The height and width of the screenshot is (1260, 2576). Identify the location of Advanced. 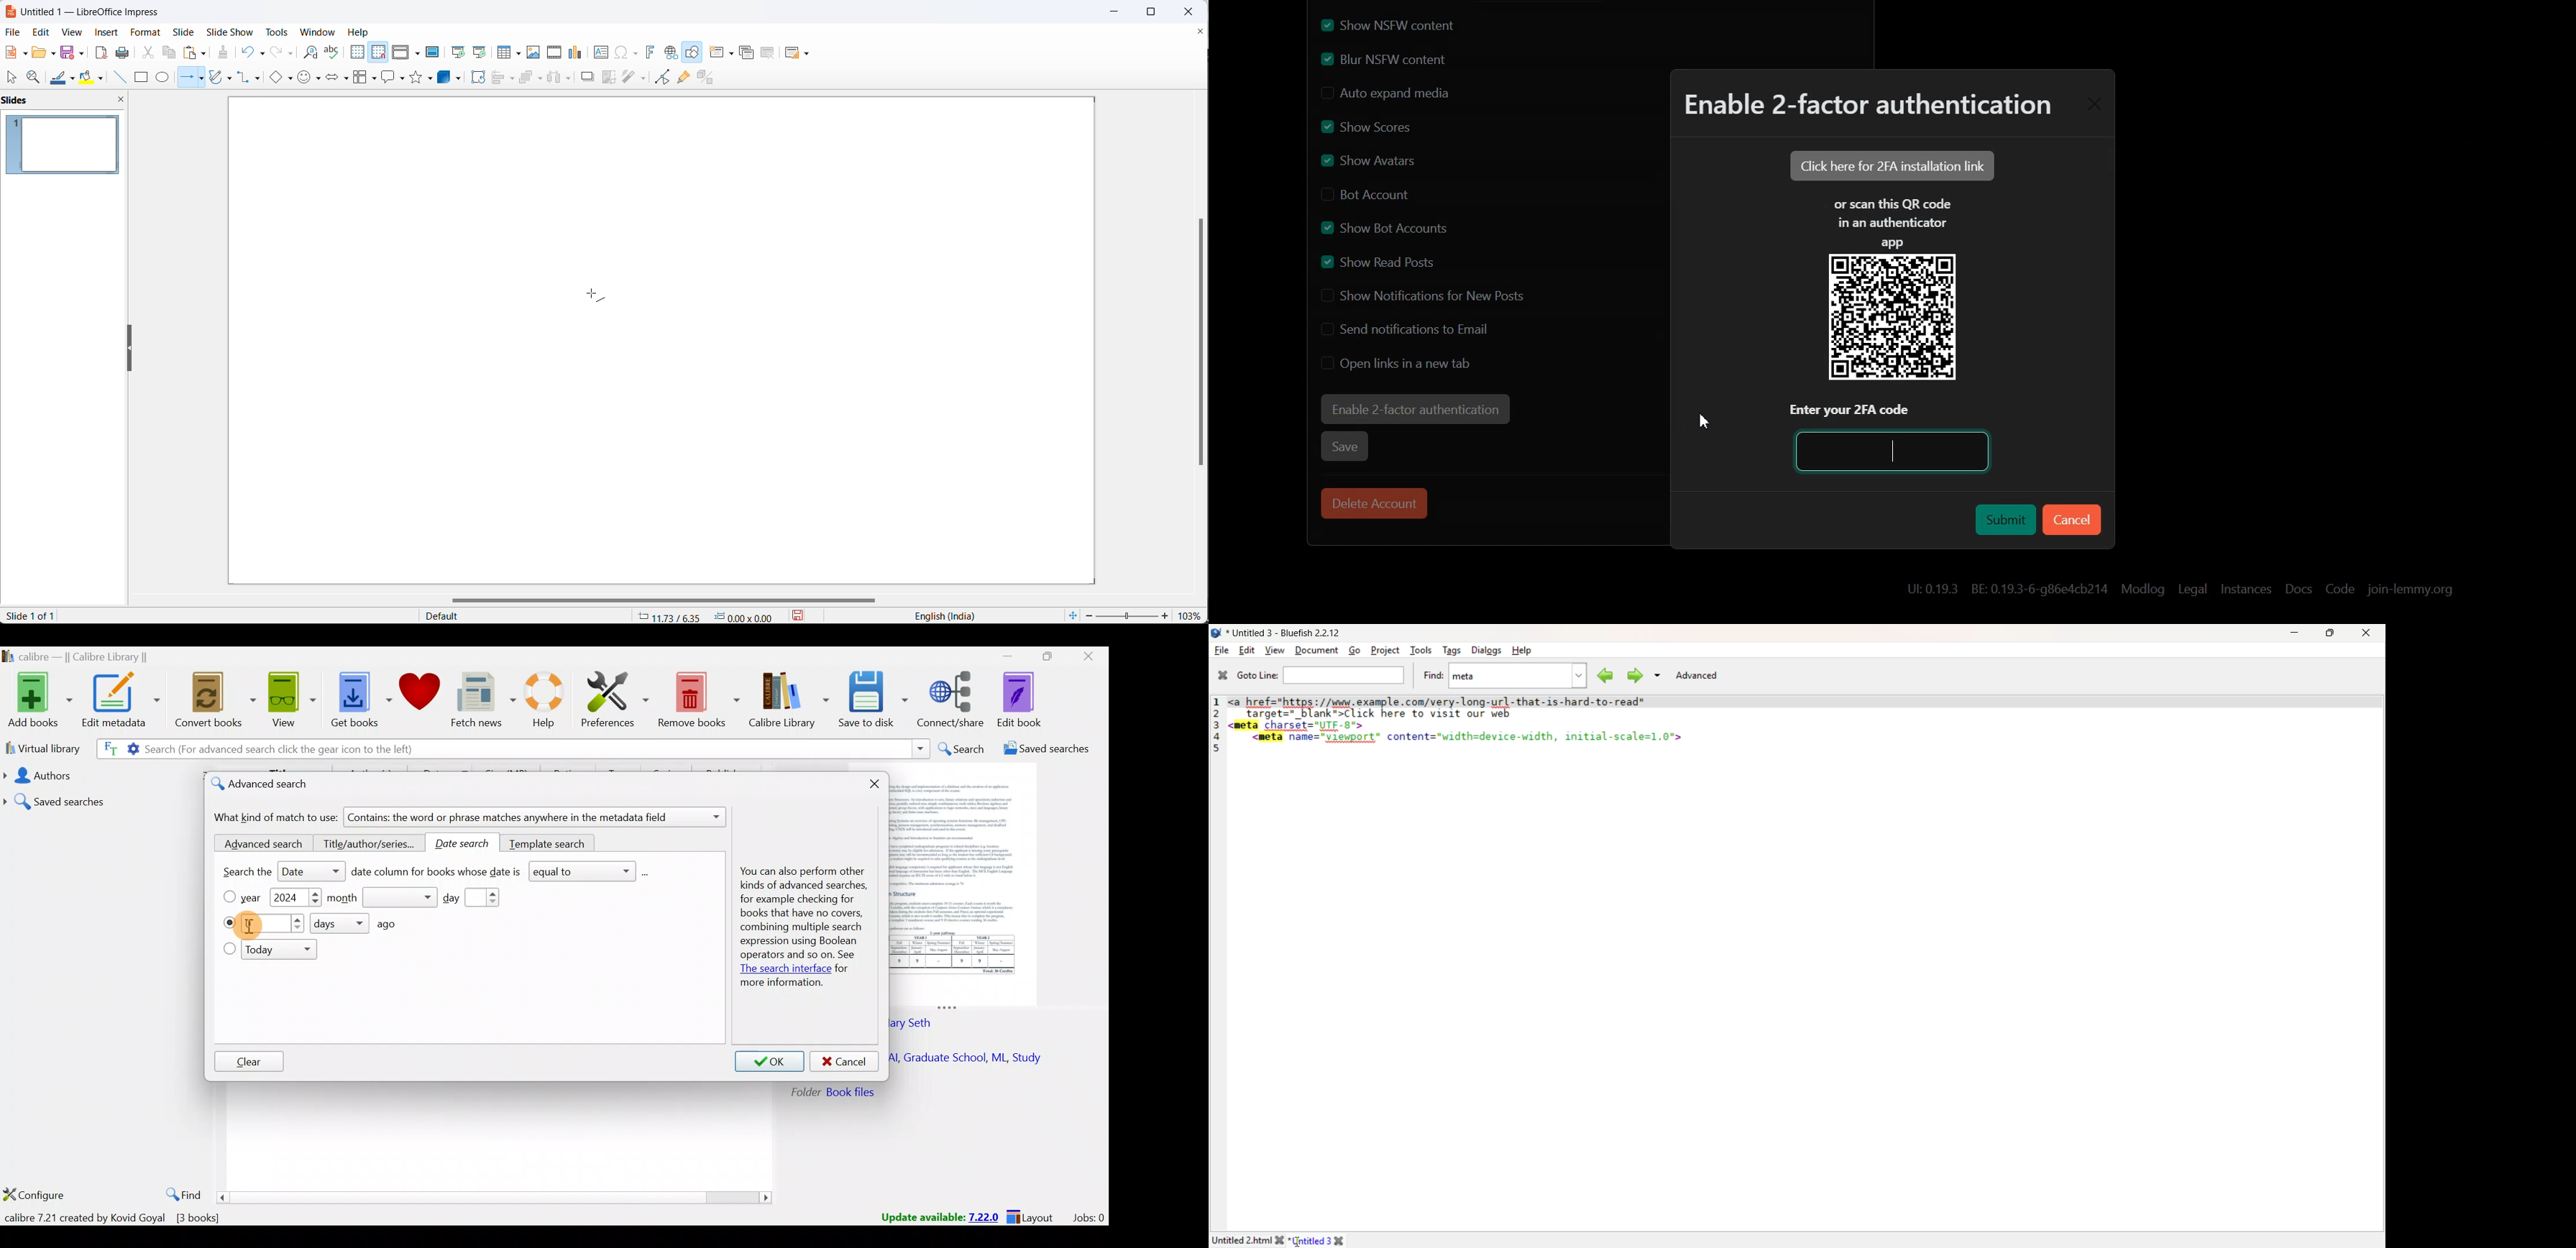
(1697, 675).